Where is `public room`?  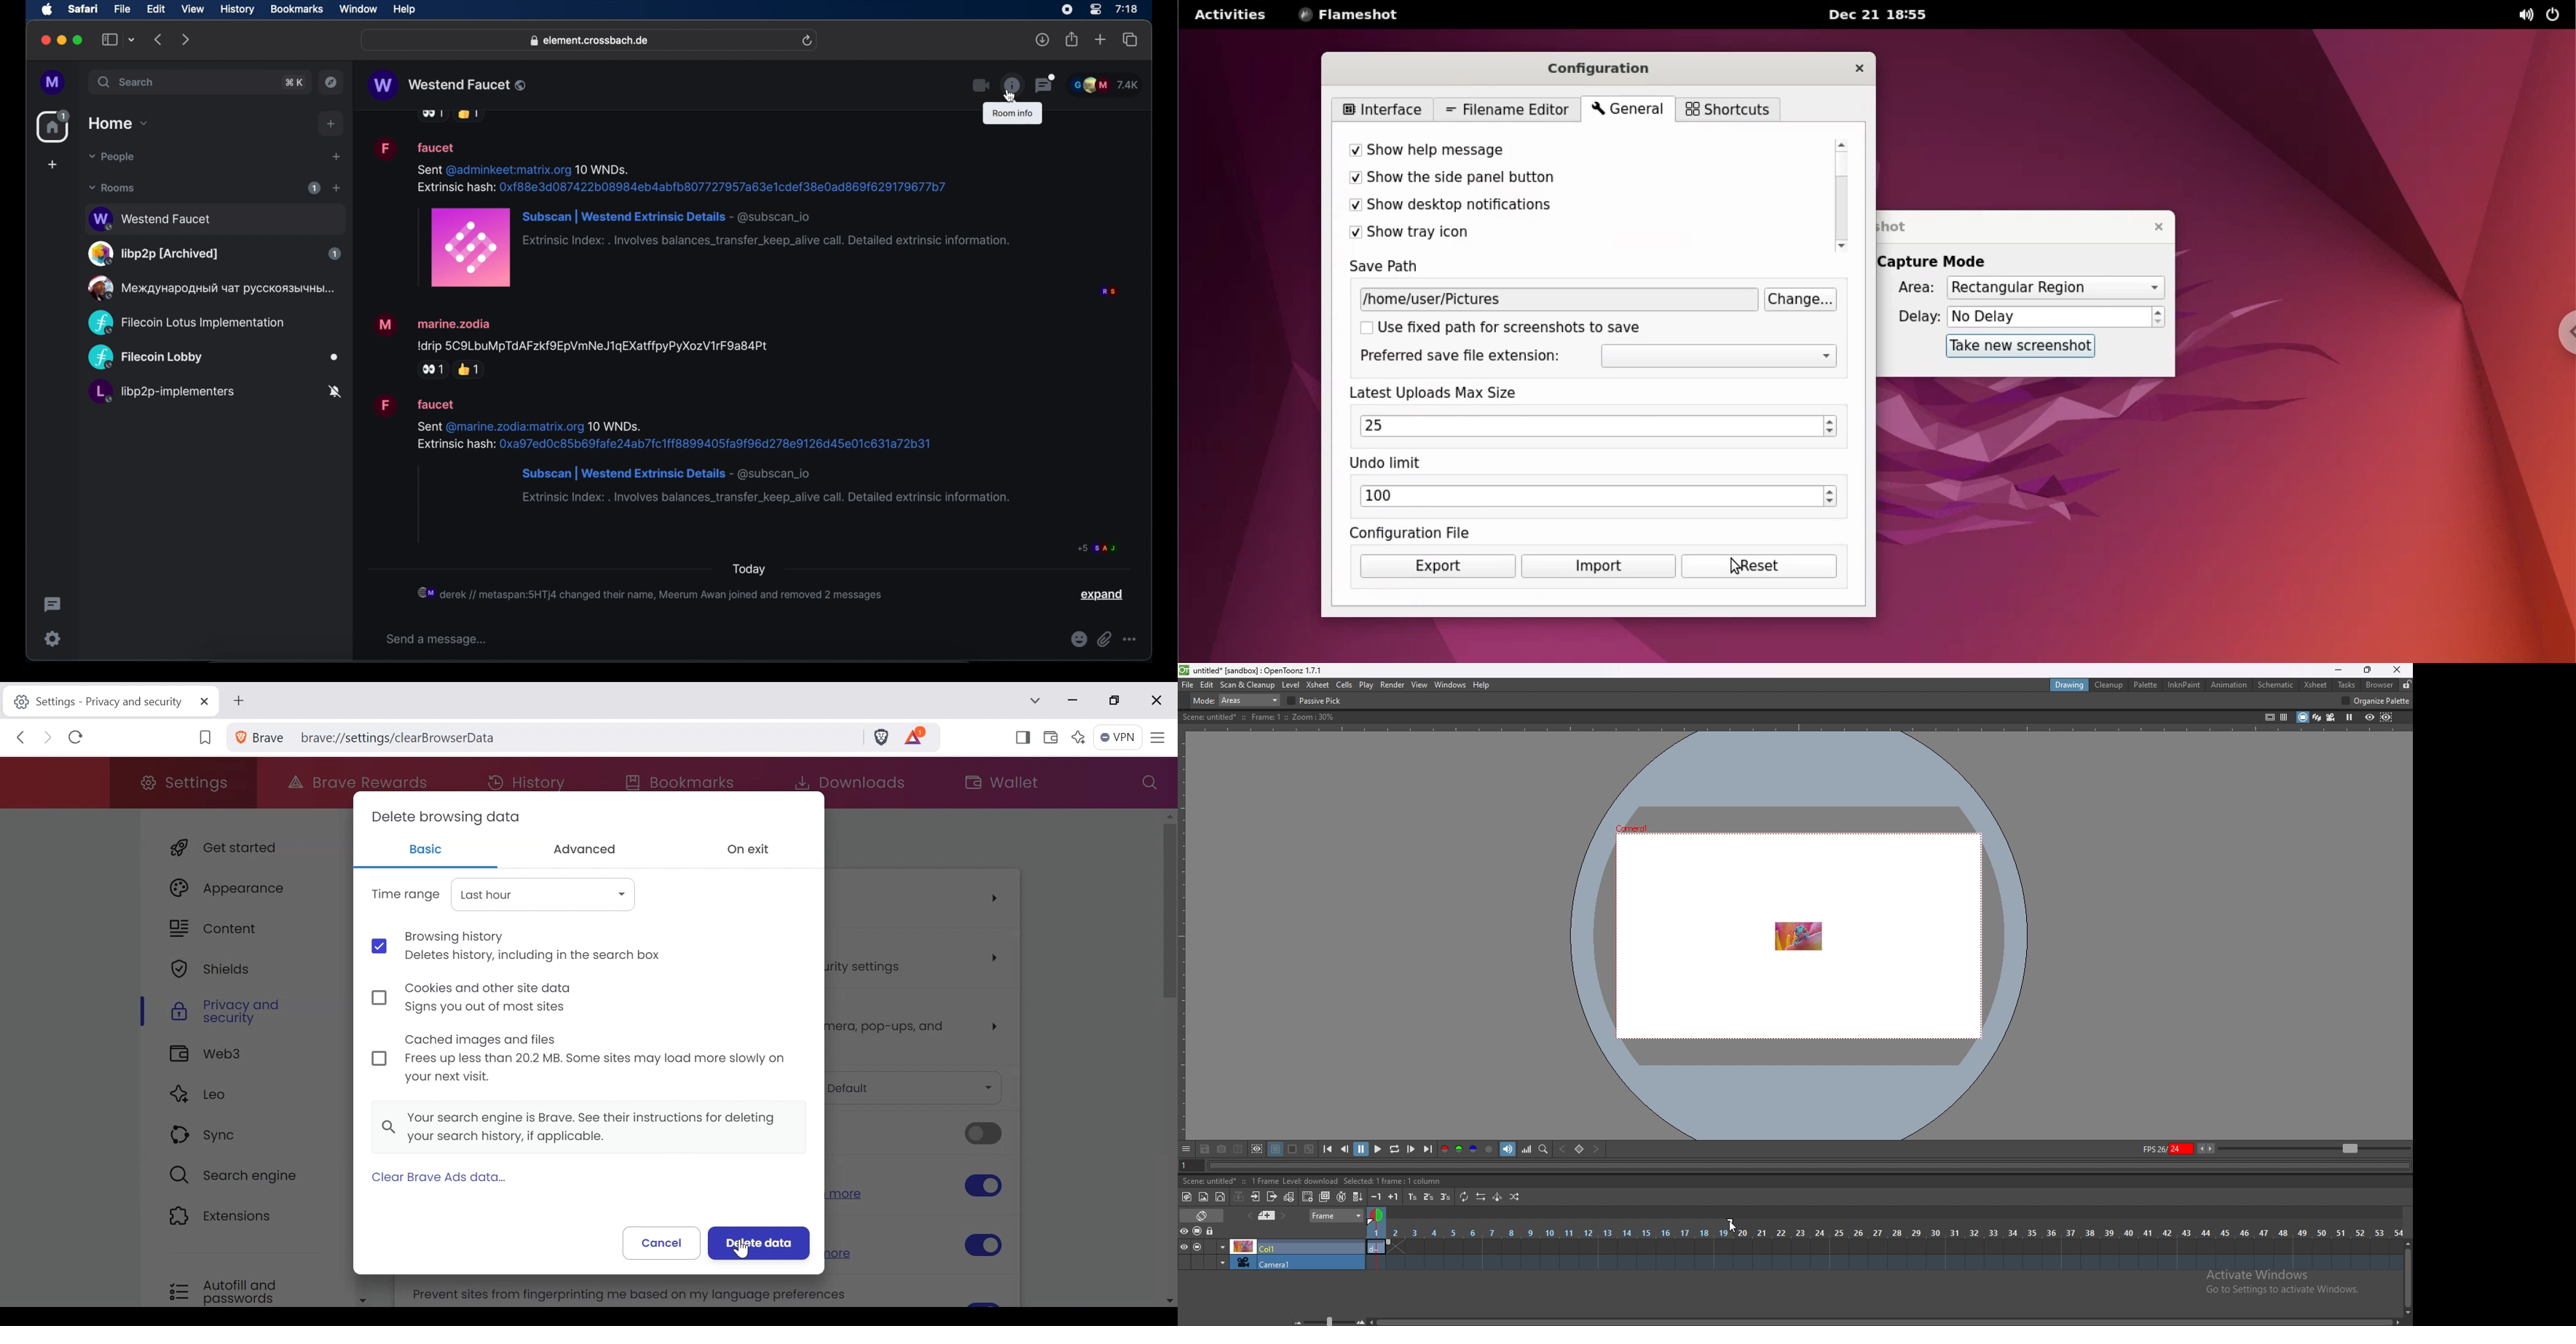 public room is located at coordinates (186, 323).